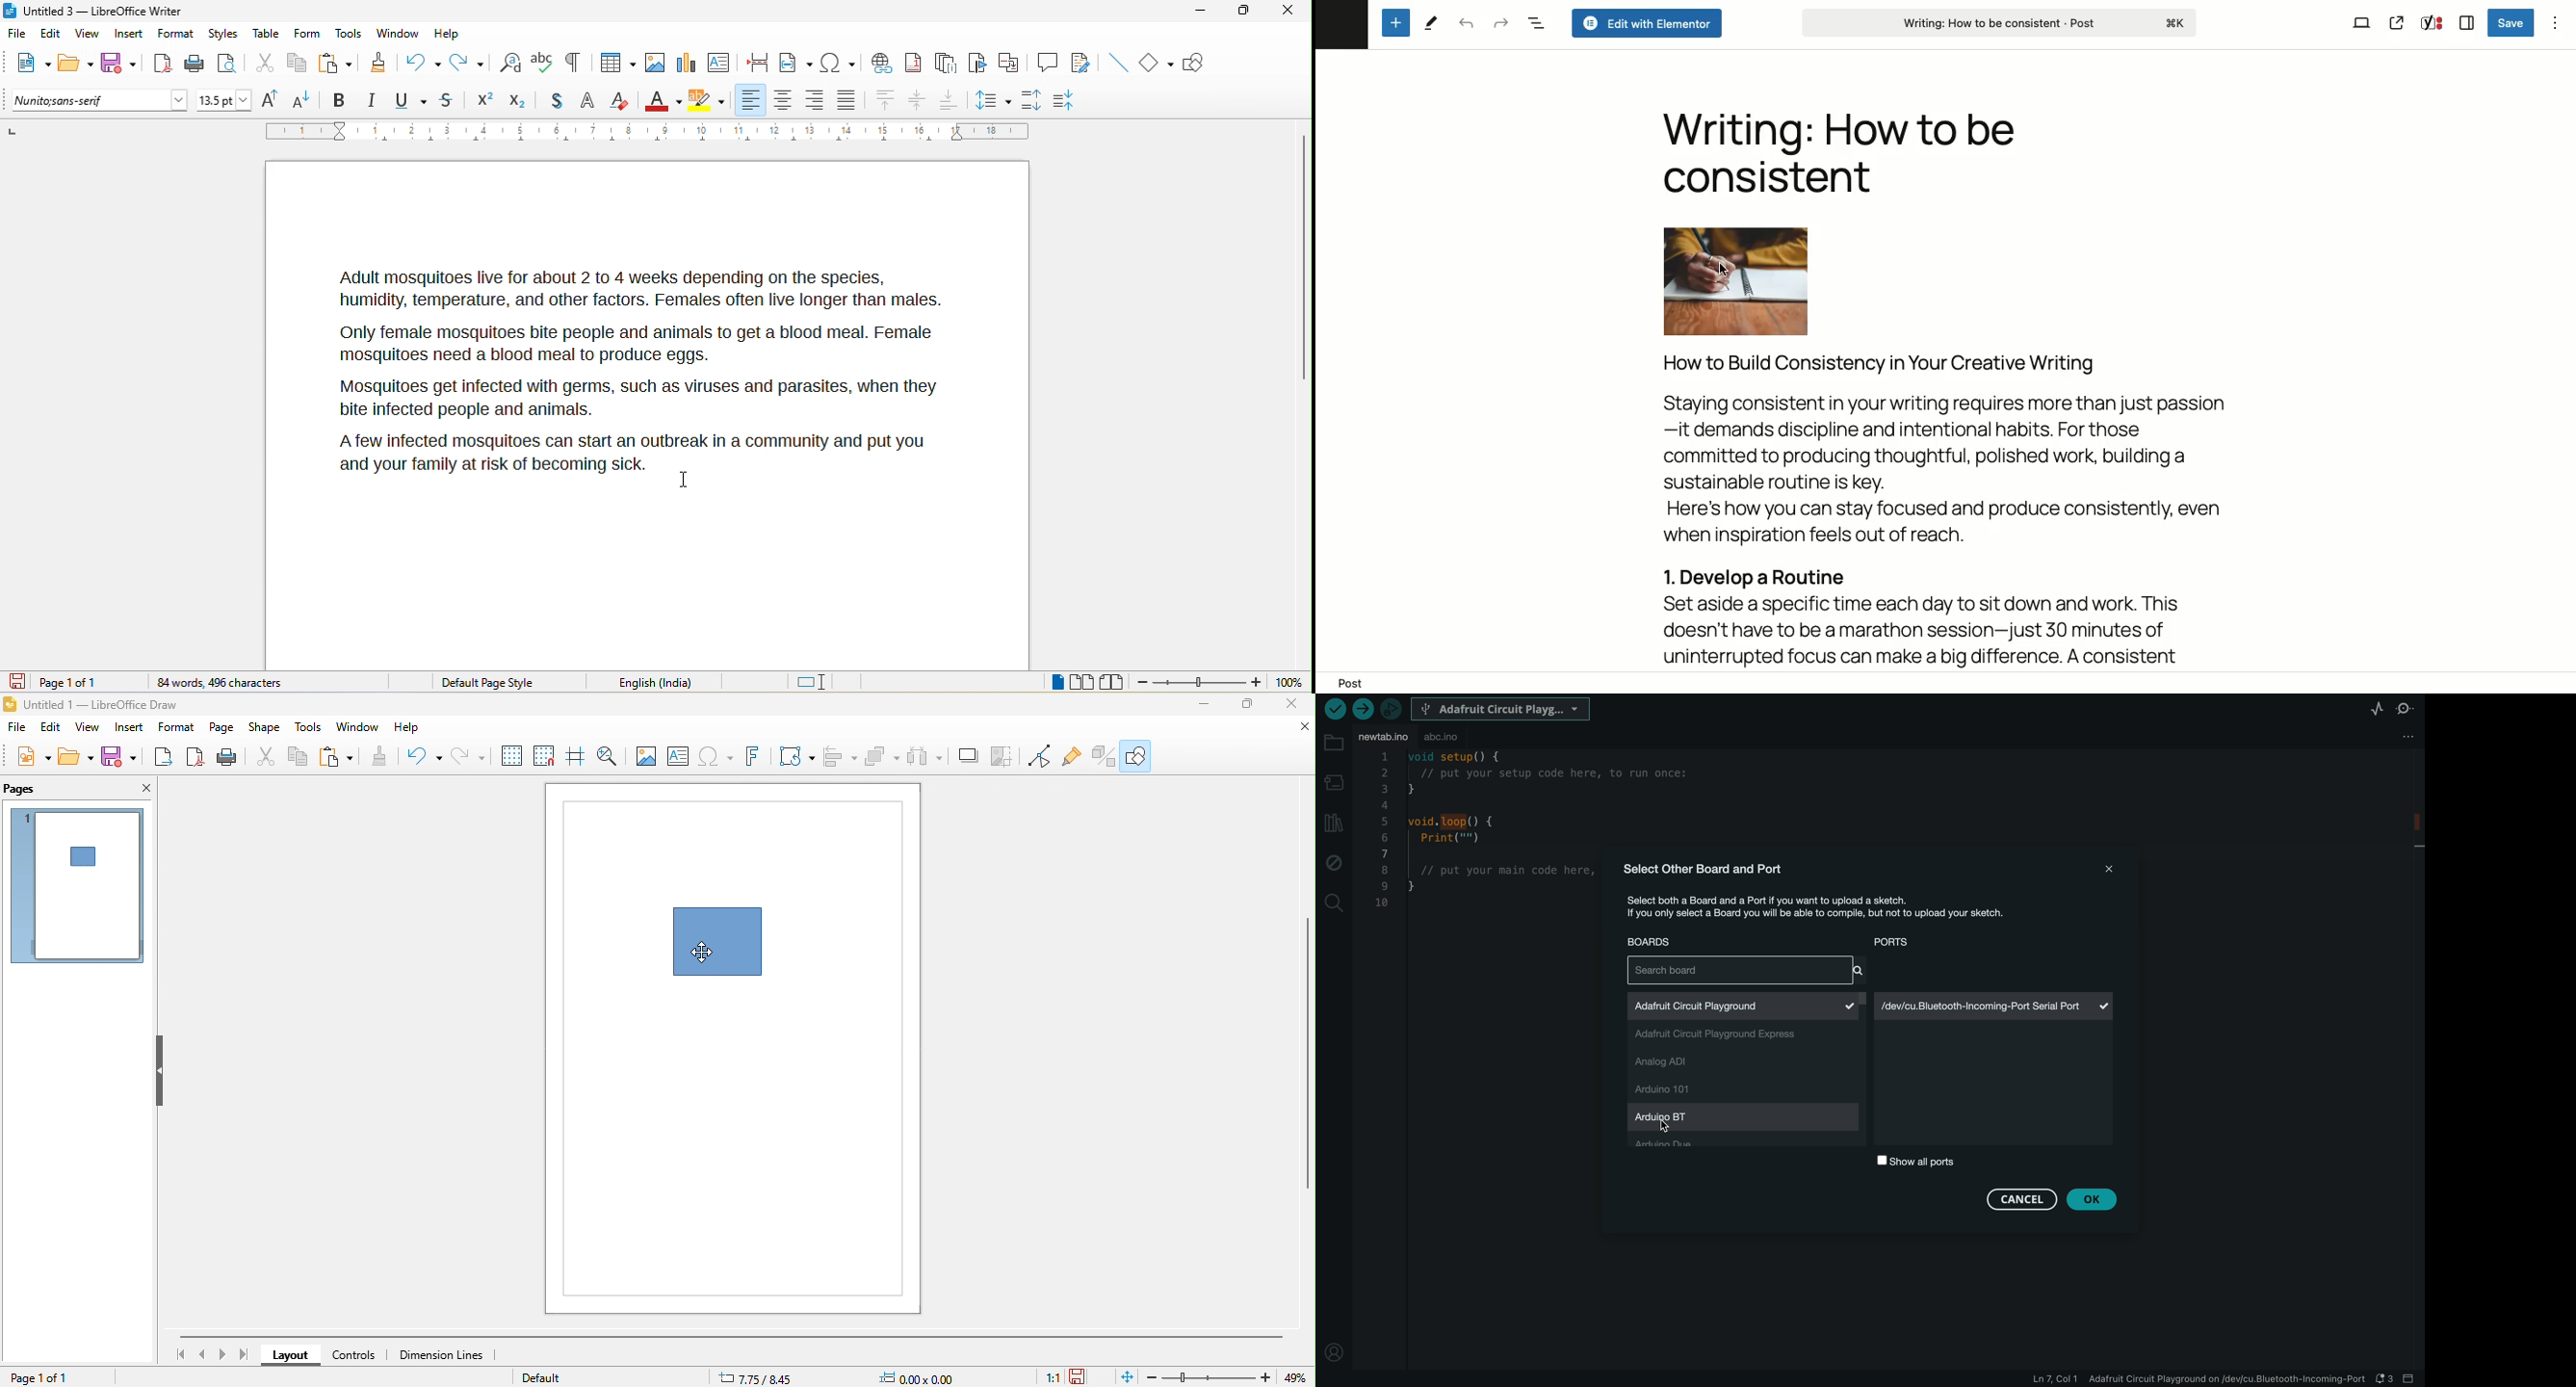  Describe the element at coordinates (1735, 279) in the screenshot. I see `Image` at that location.